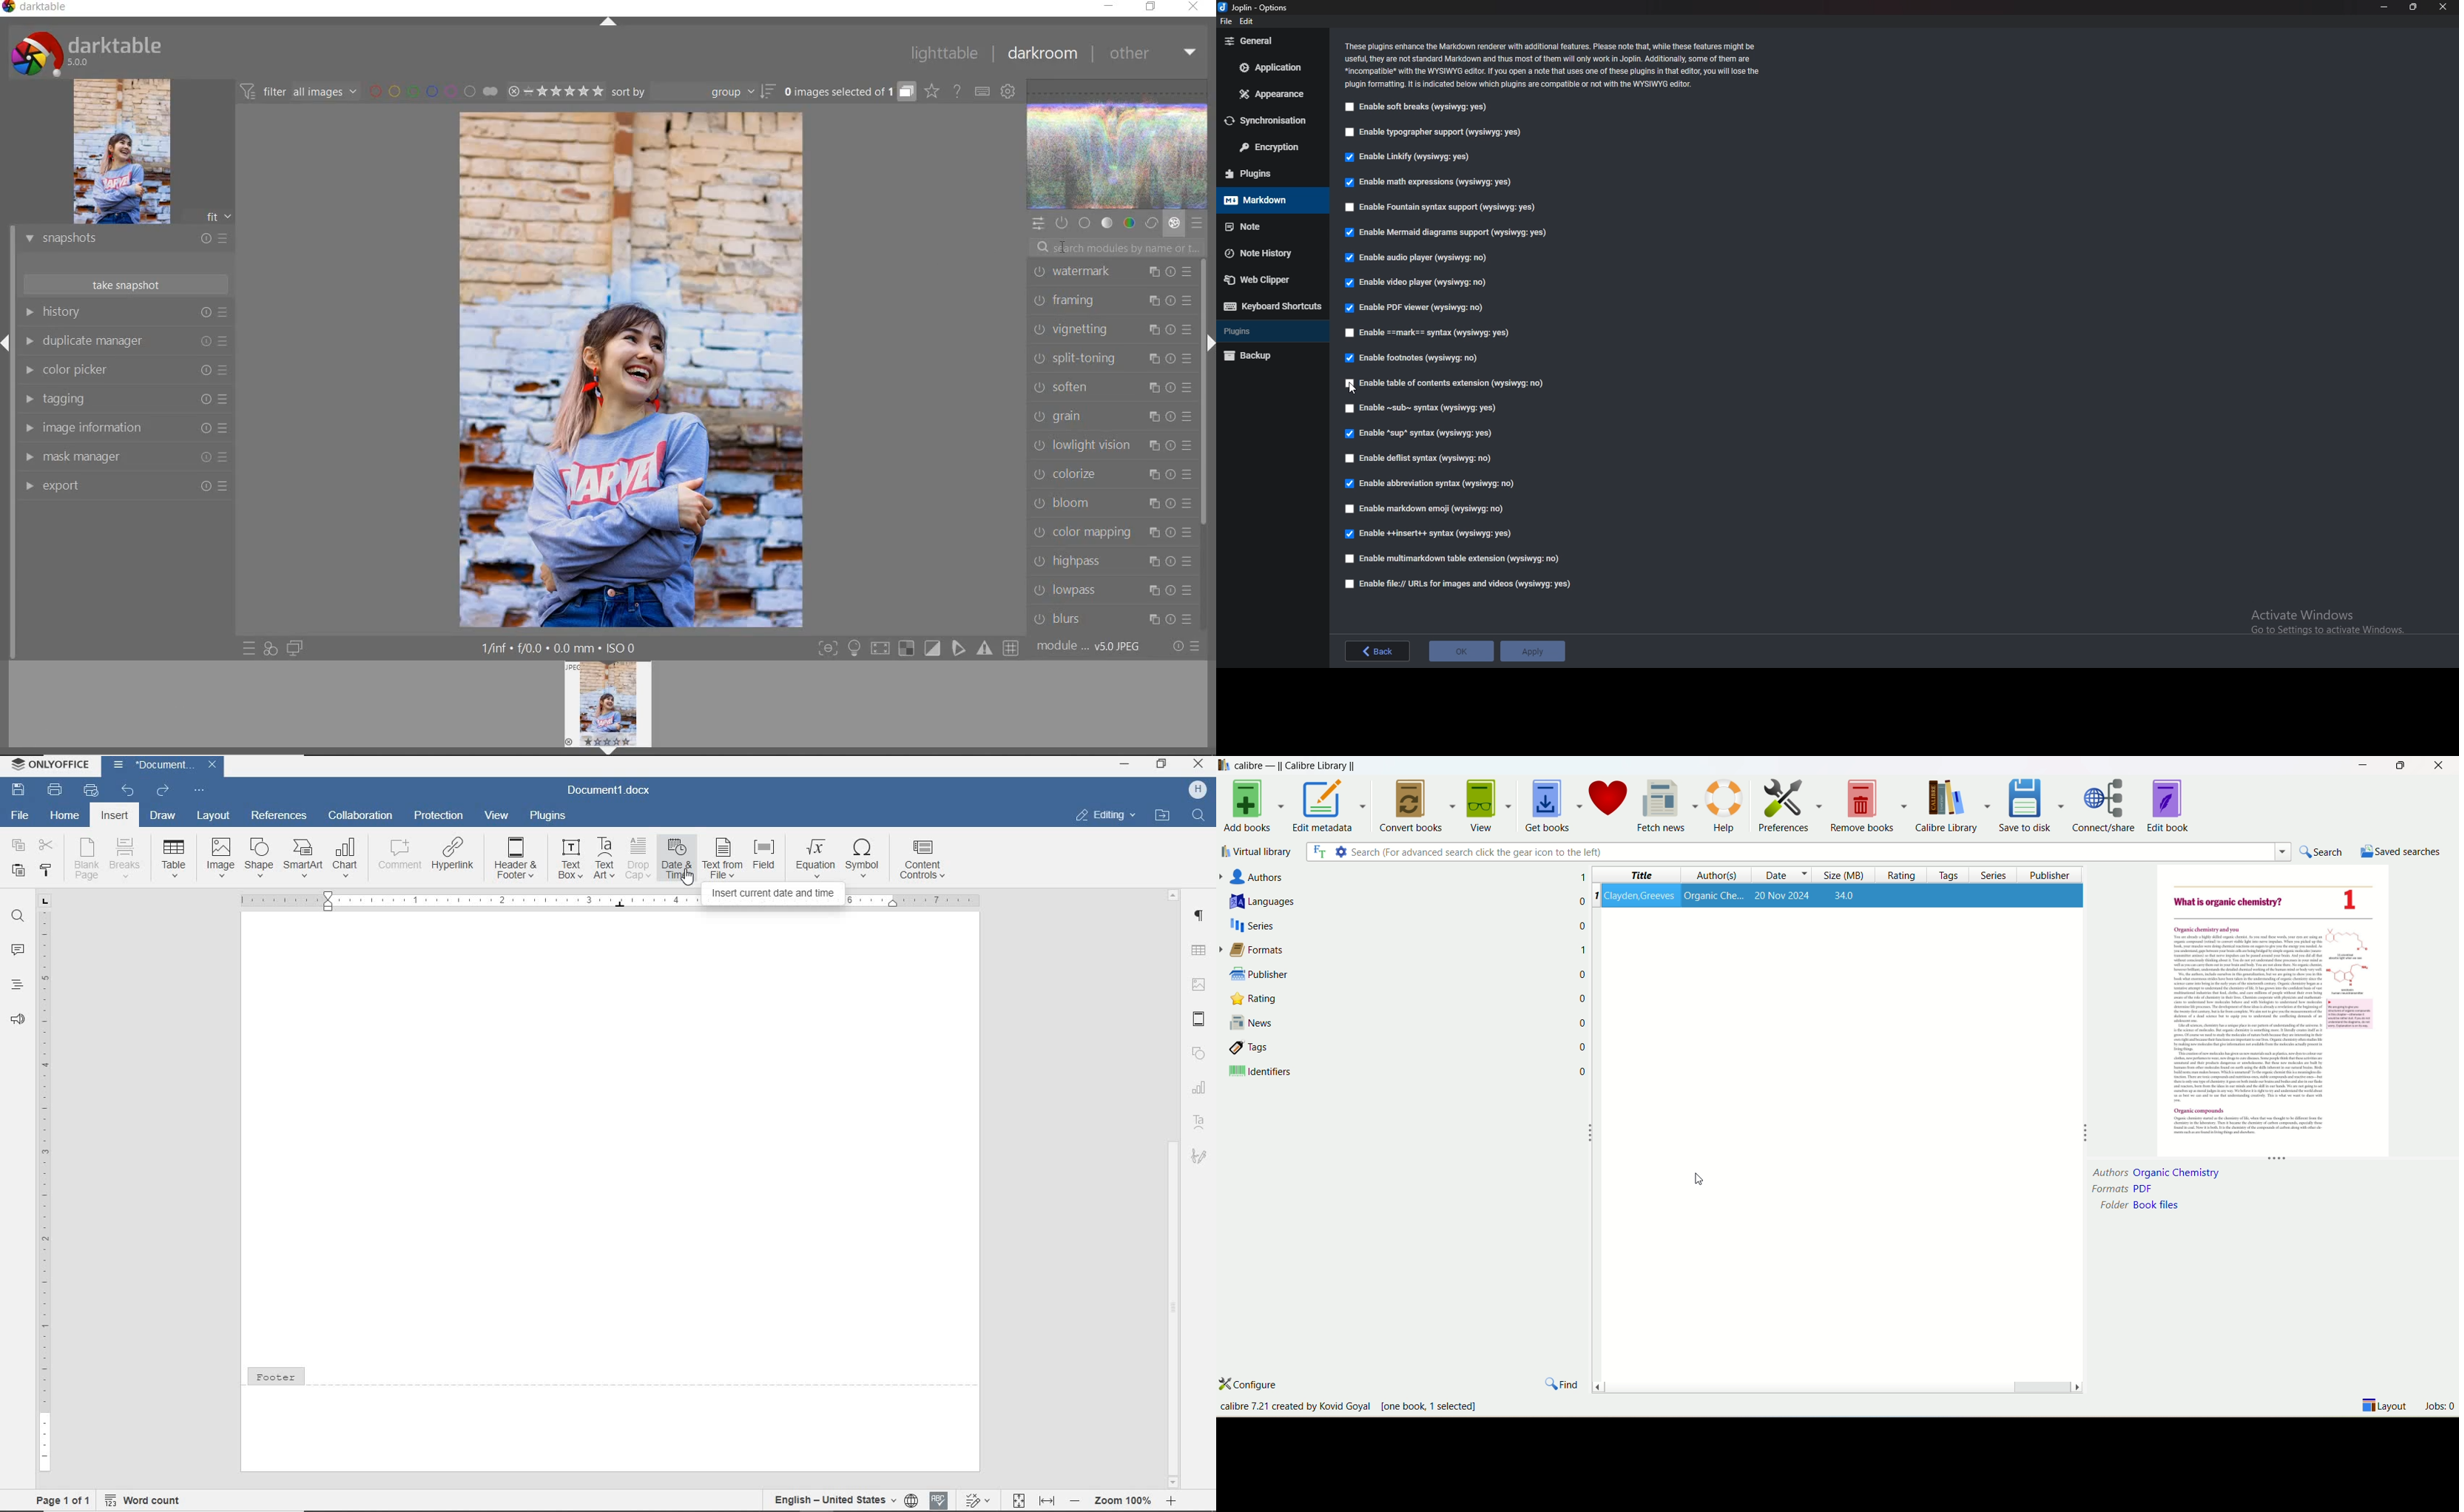 This screenshot has width=2464, height=1512. What do you see at coordinates (1942, 876) in the screenshot?
I see `tags` at bounding box center [1942, 876].